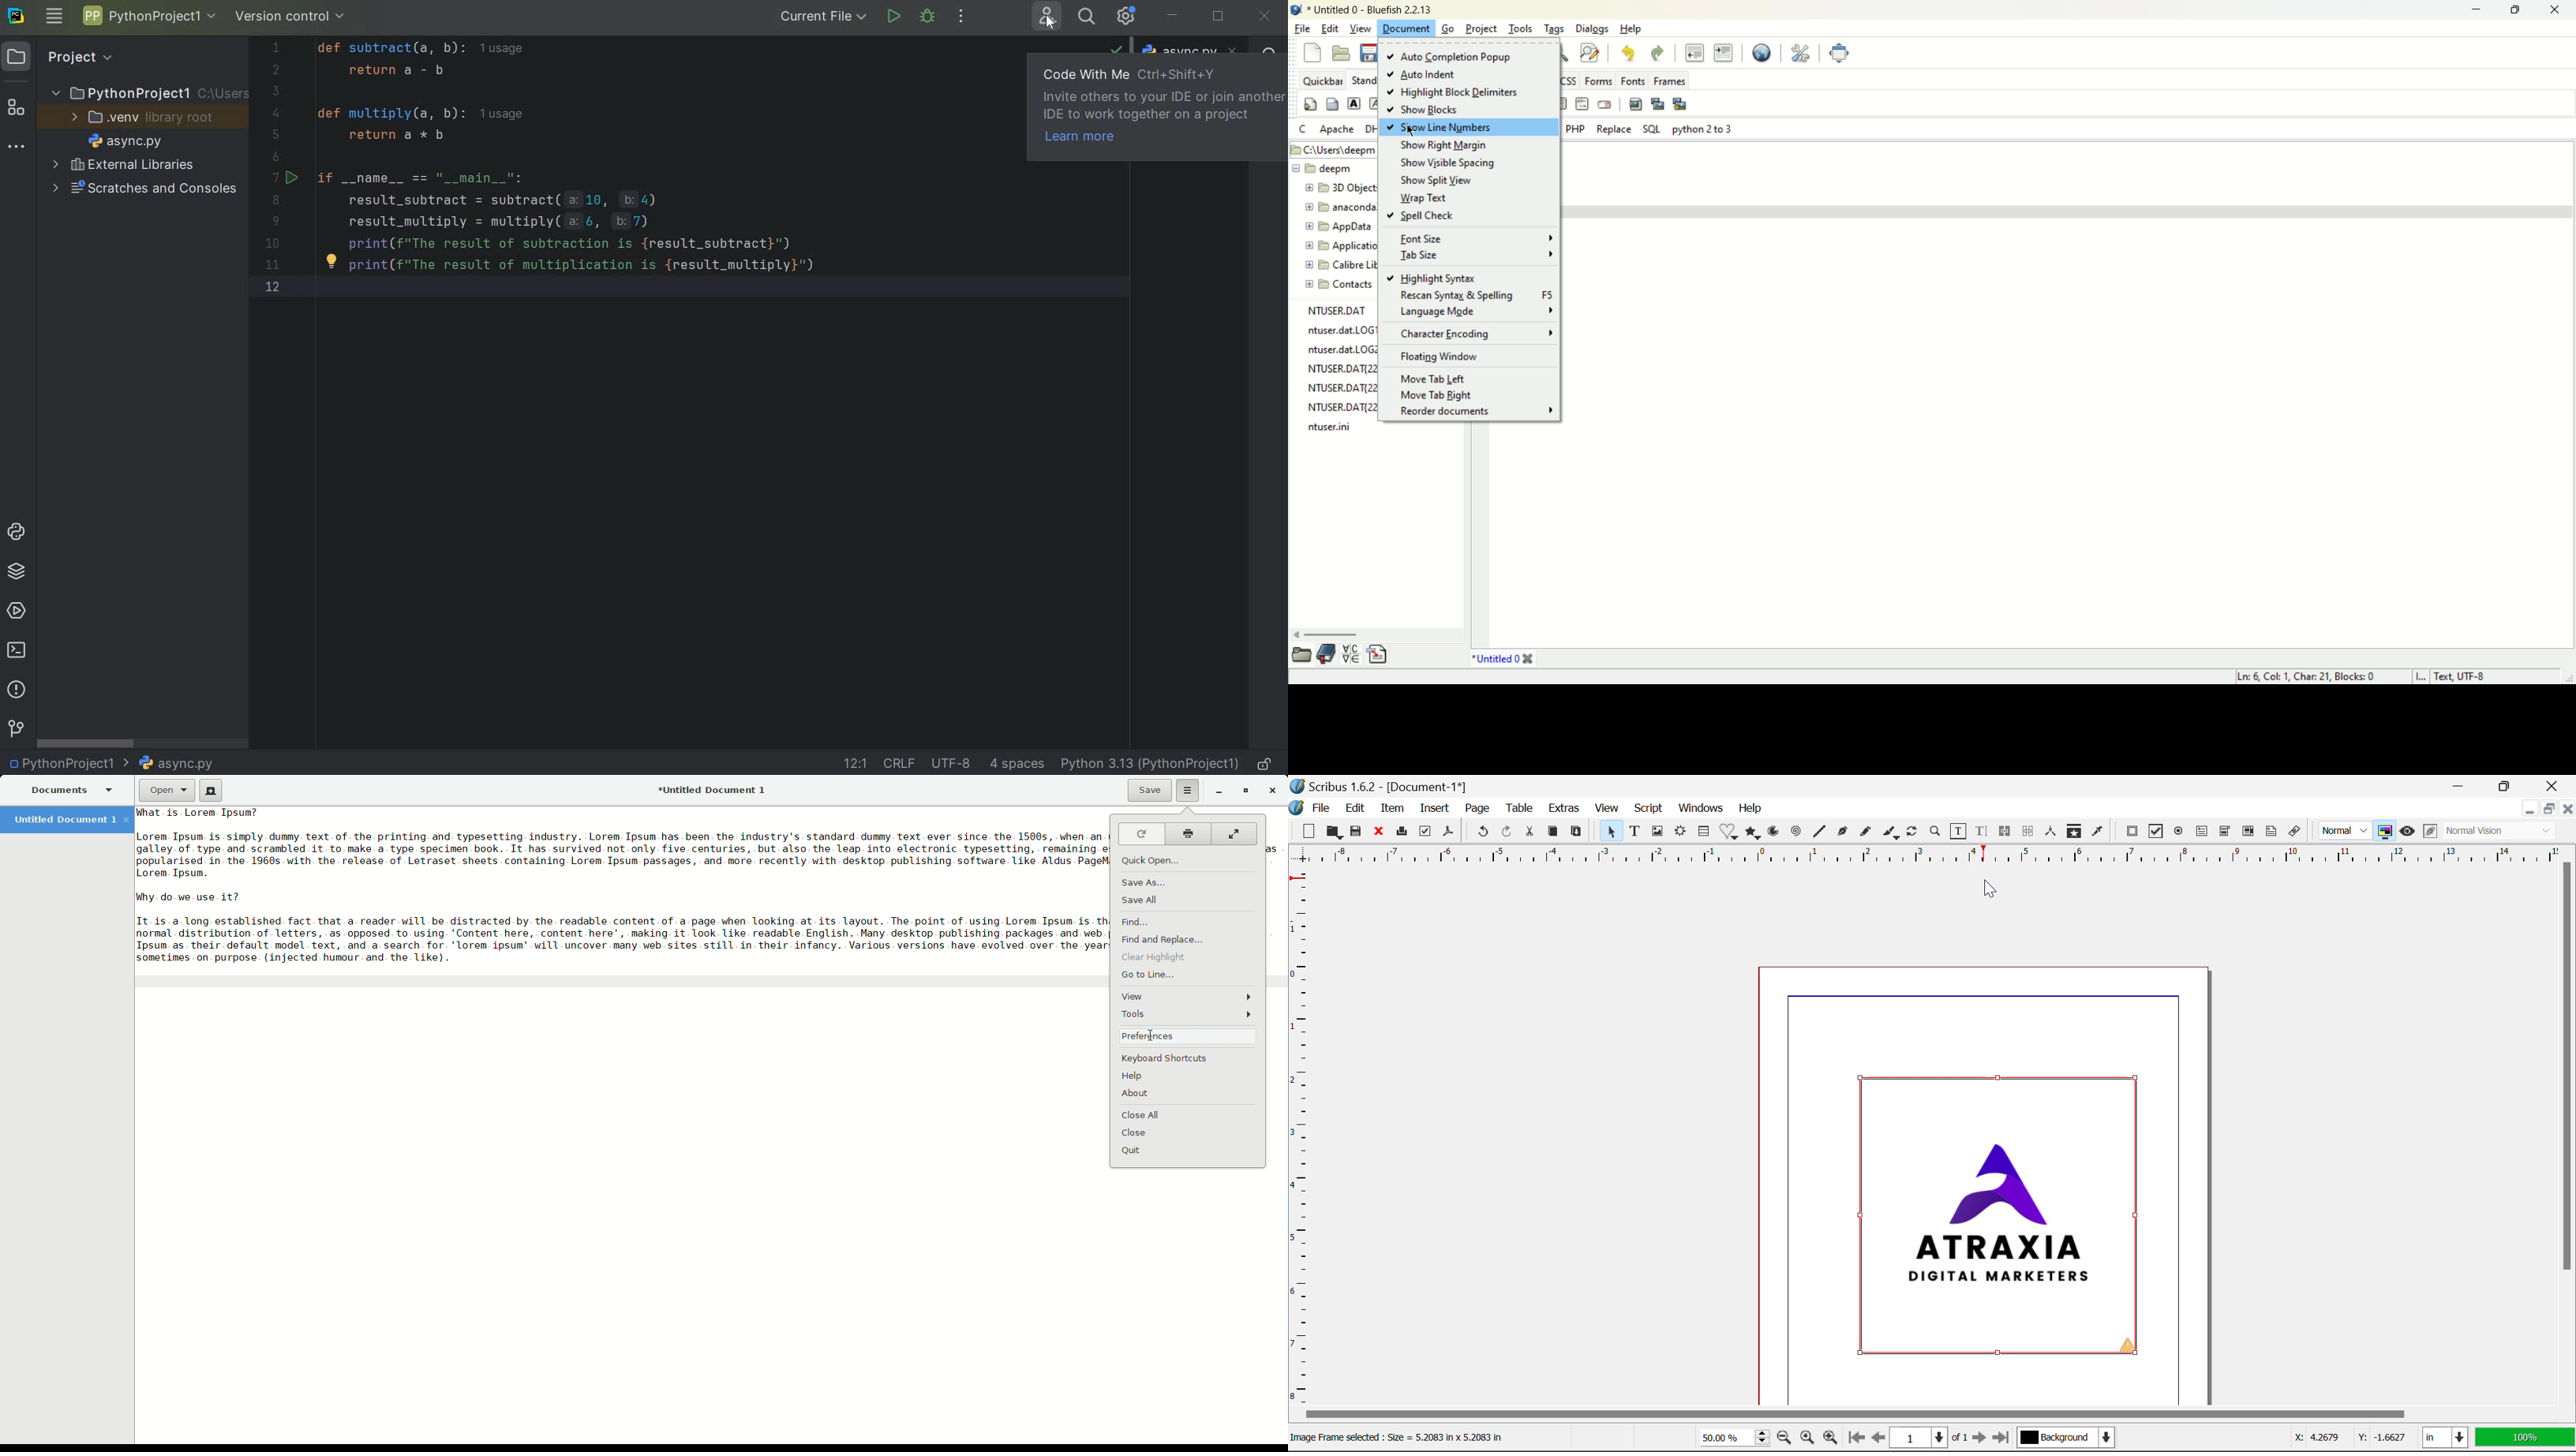  What do you see at coordinates (2551, 808) in the screenshot?
I see `Minimize` at bounding box center [2551, 808].